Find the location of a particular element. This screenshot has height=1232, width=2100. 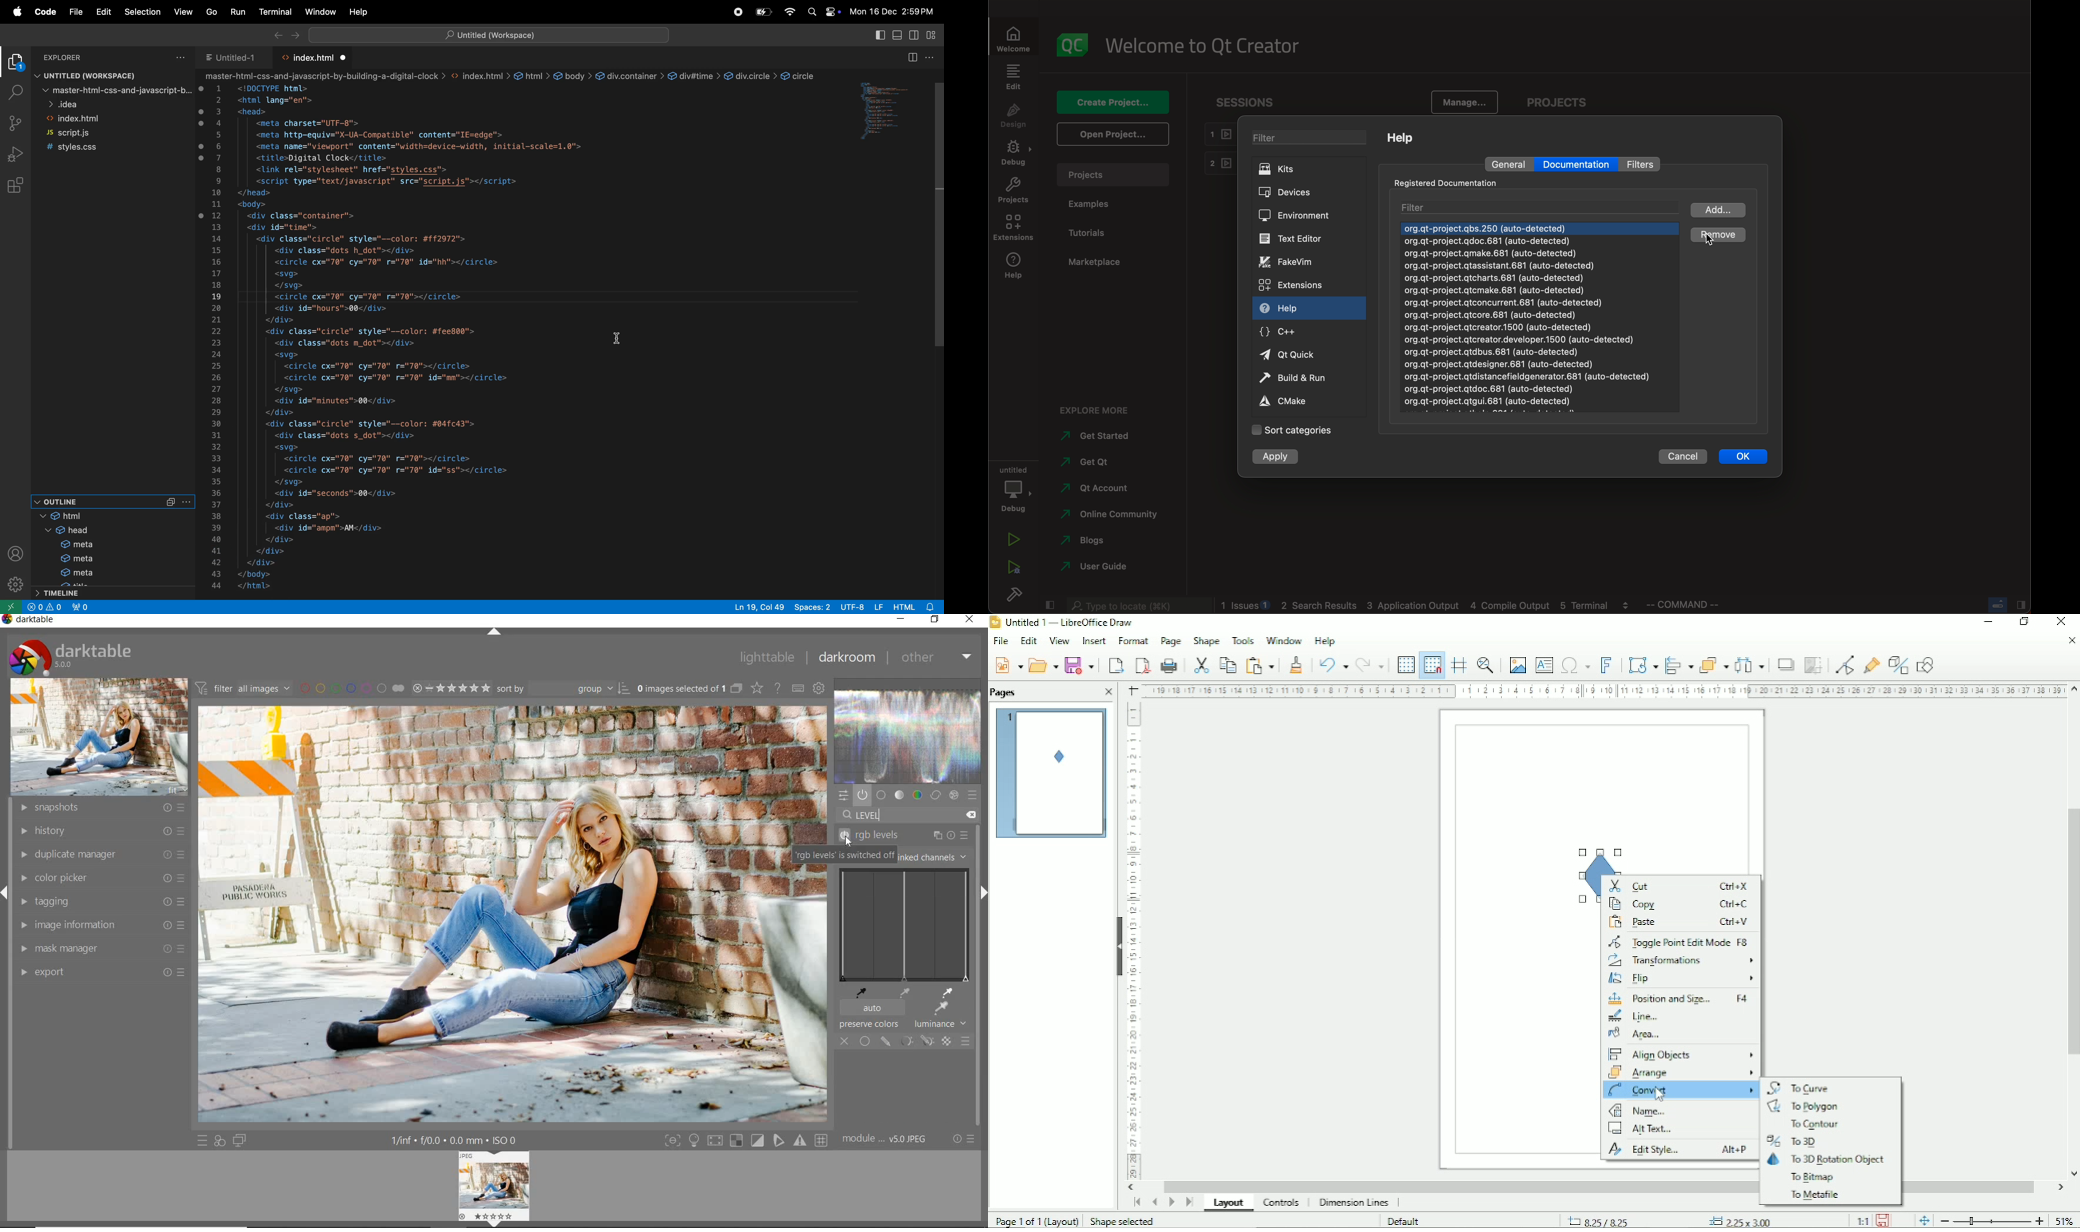

run is located at coordinates (235, 11).